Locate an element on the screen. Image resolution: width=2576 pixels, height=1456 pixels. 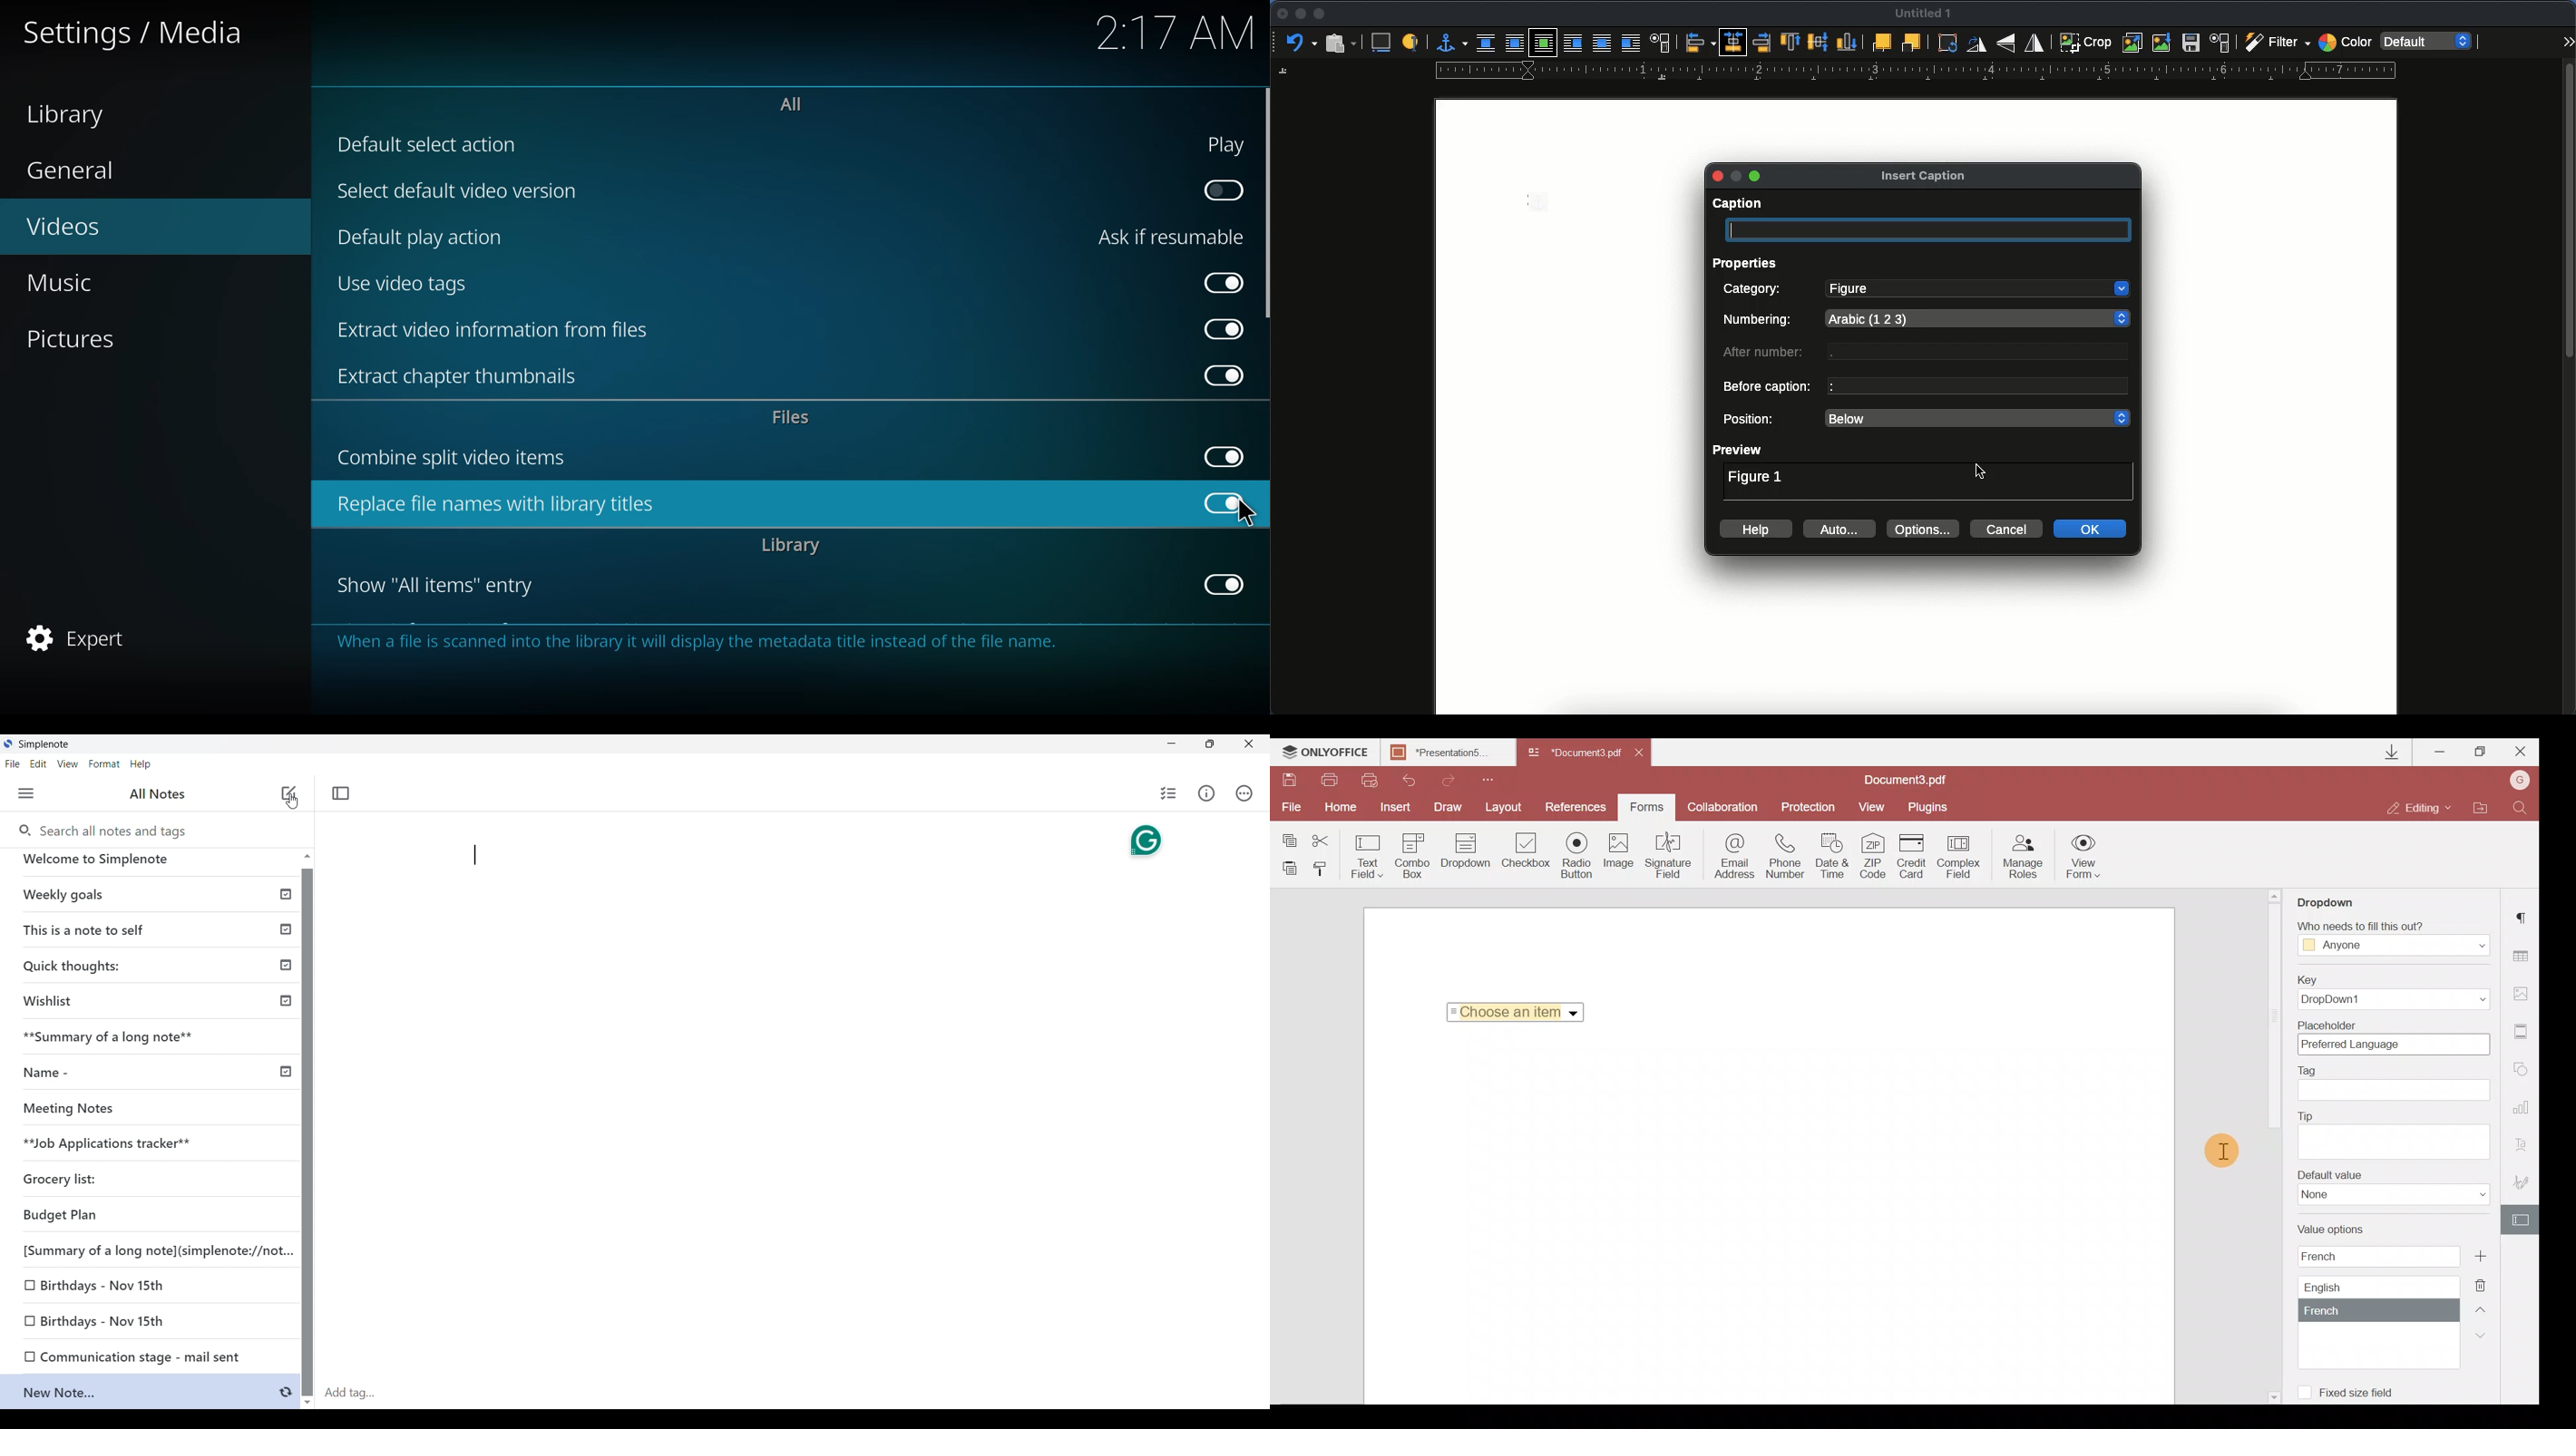
Protection is located at coordinates (1807, 806).